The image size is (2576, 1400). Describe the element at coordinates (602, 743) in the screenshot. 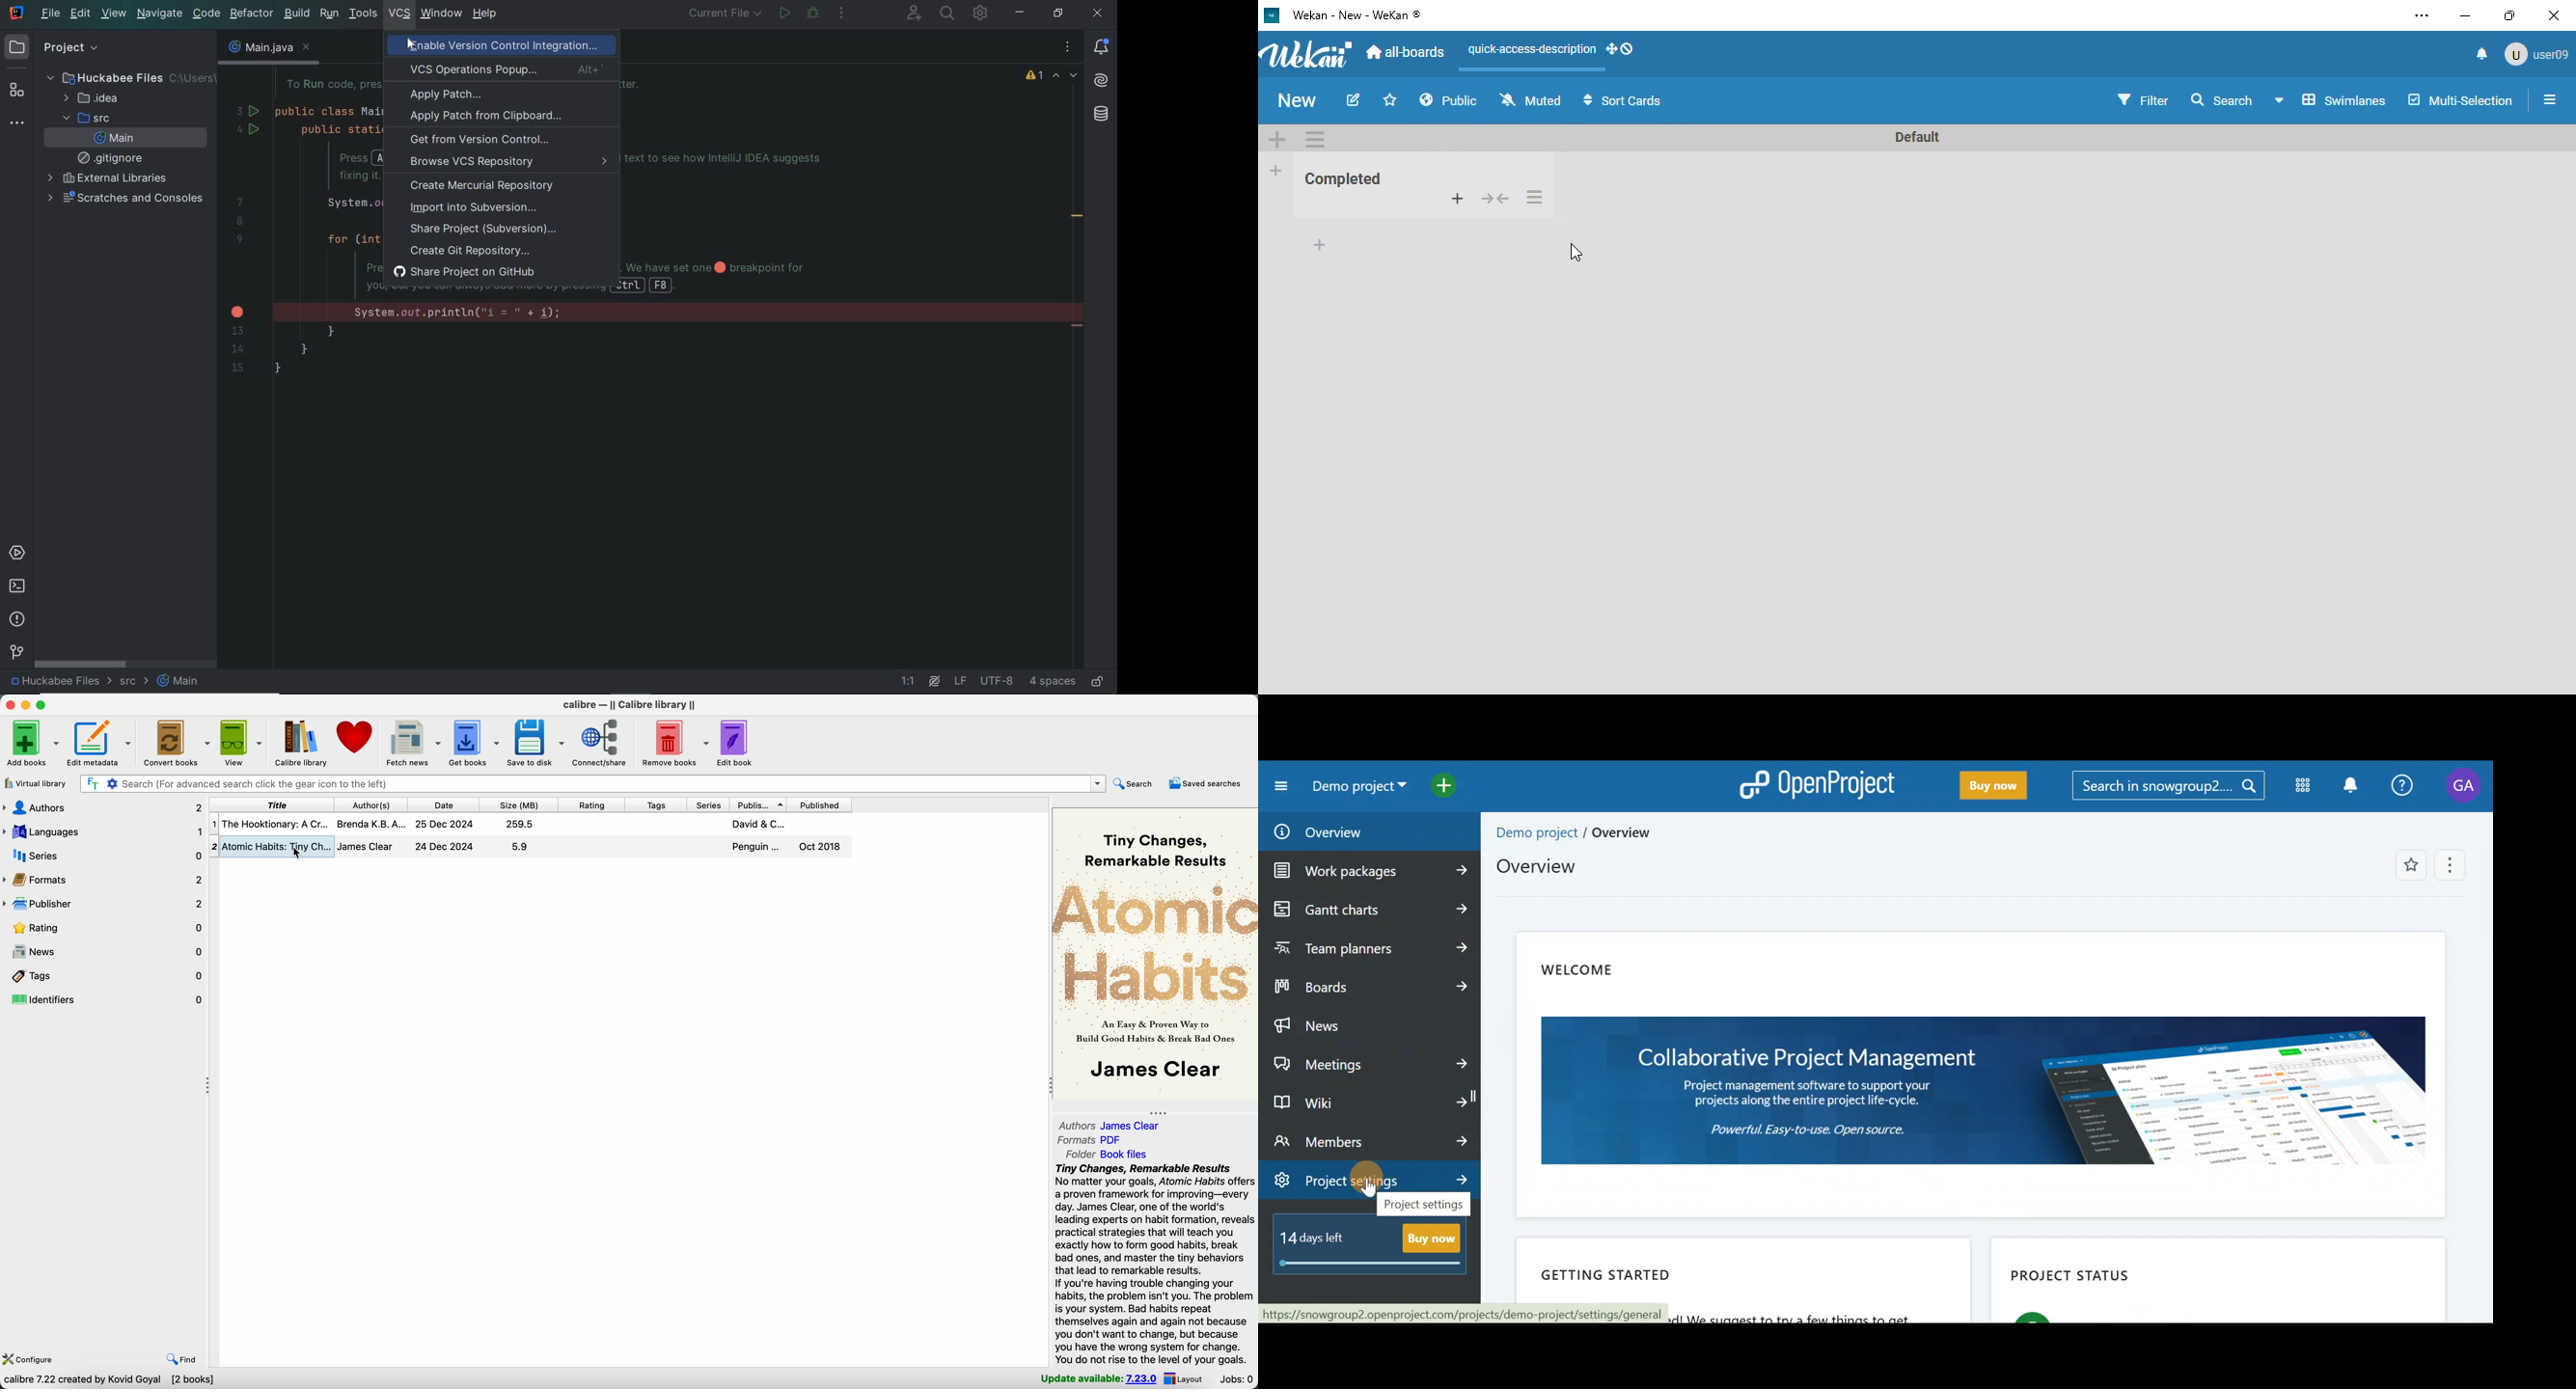

I see `connect/share` at that location.